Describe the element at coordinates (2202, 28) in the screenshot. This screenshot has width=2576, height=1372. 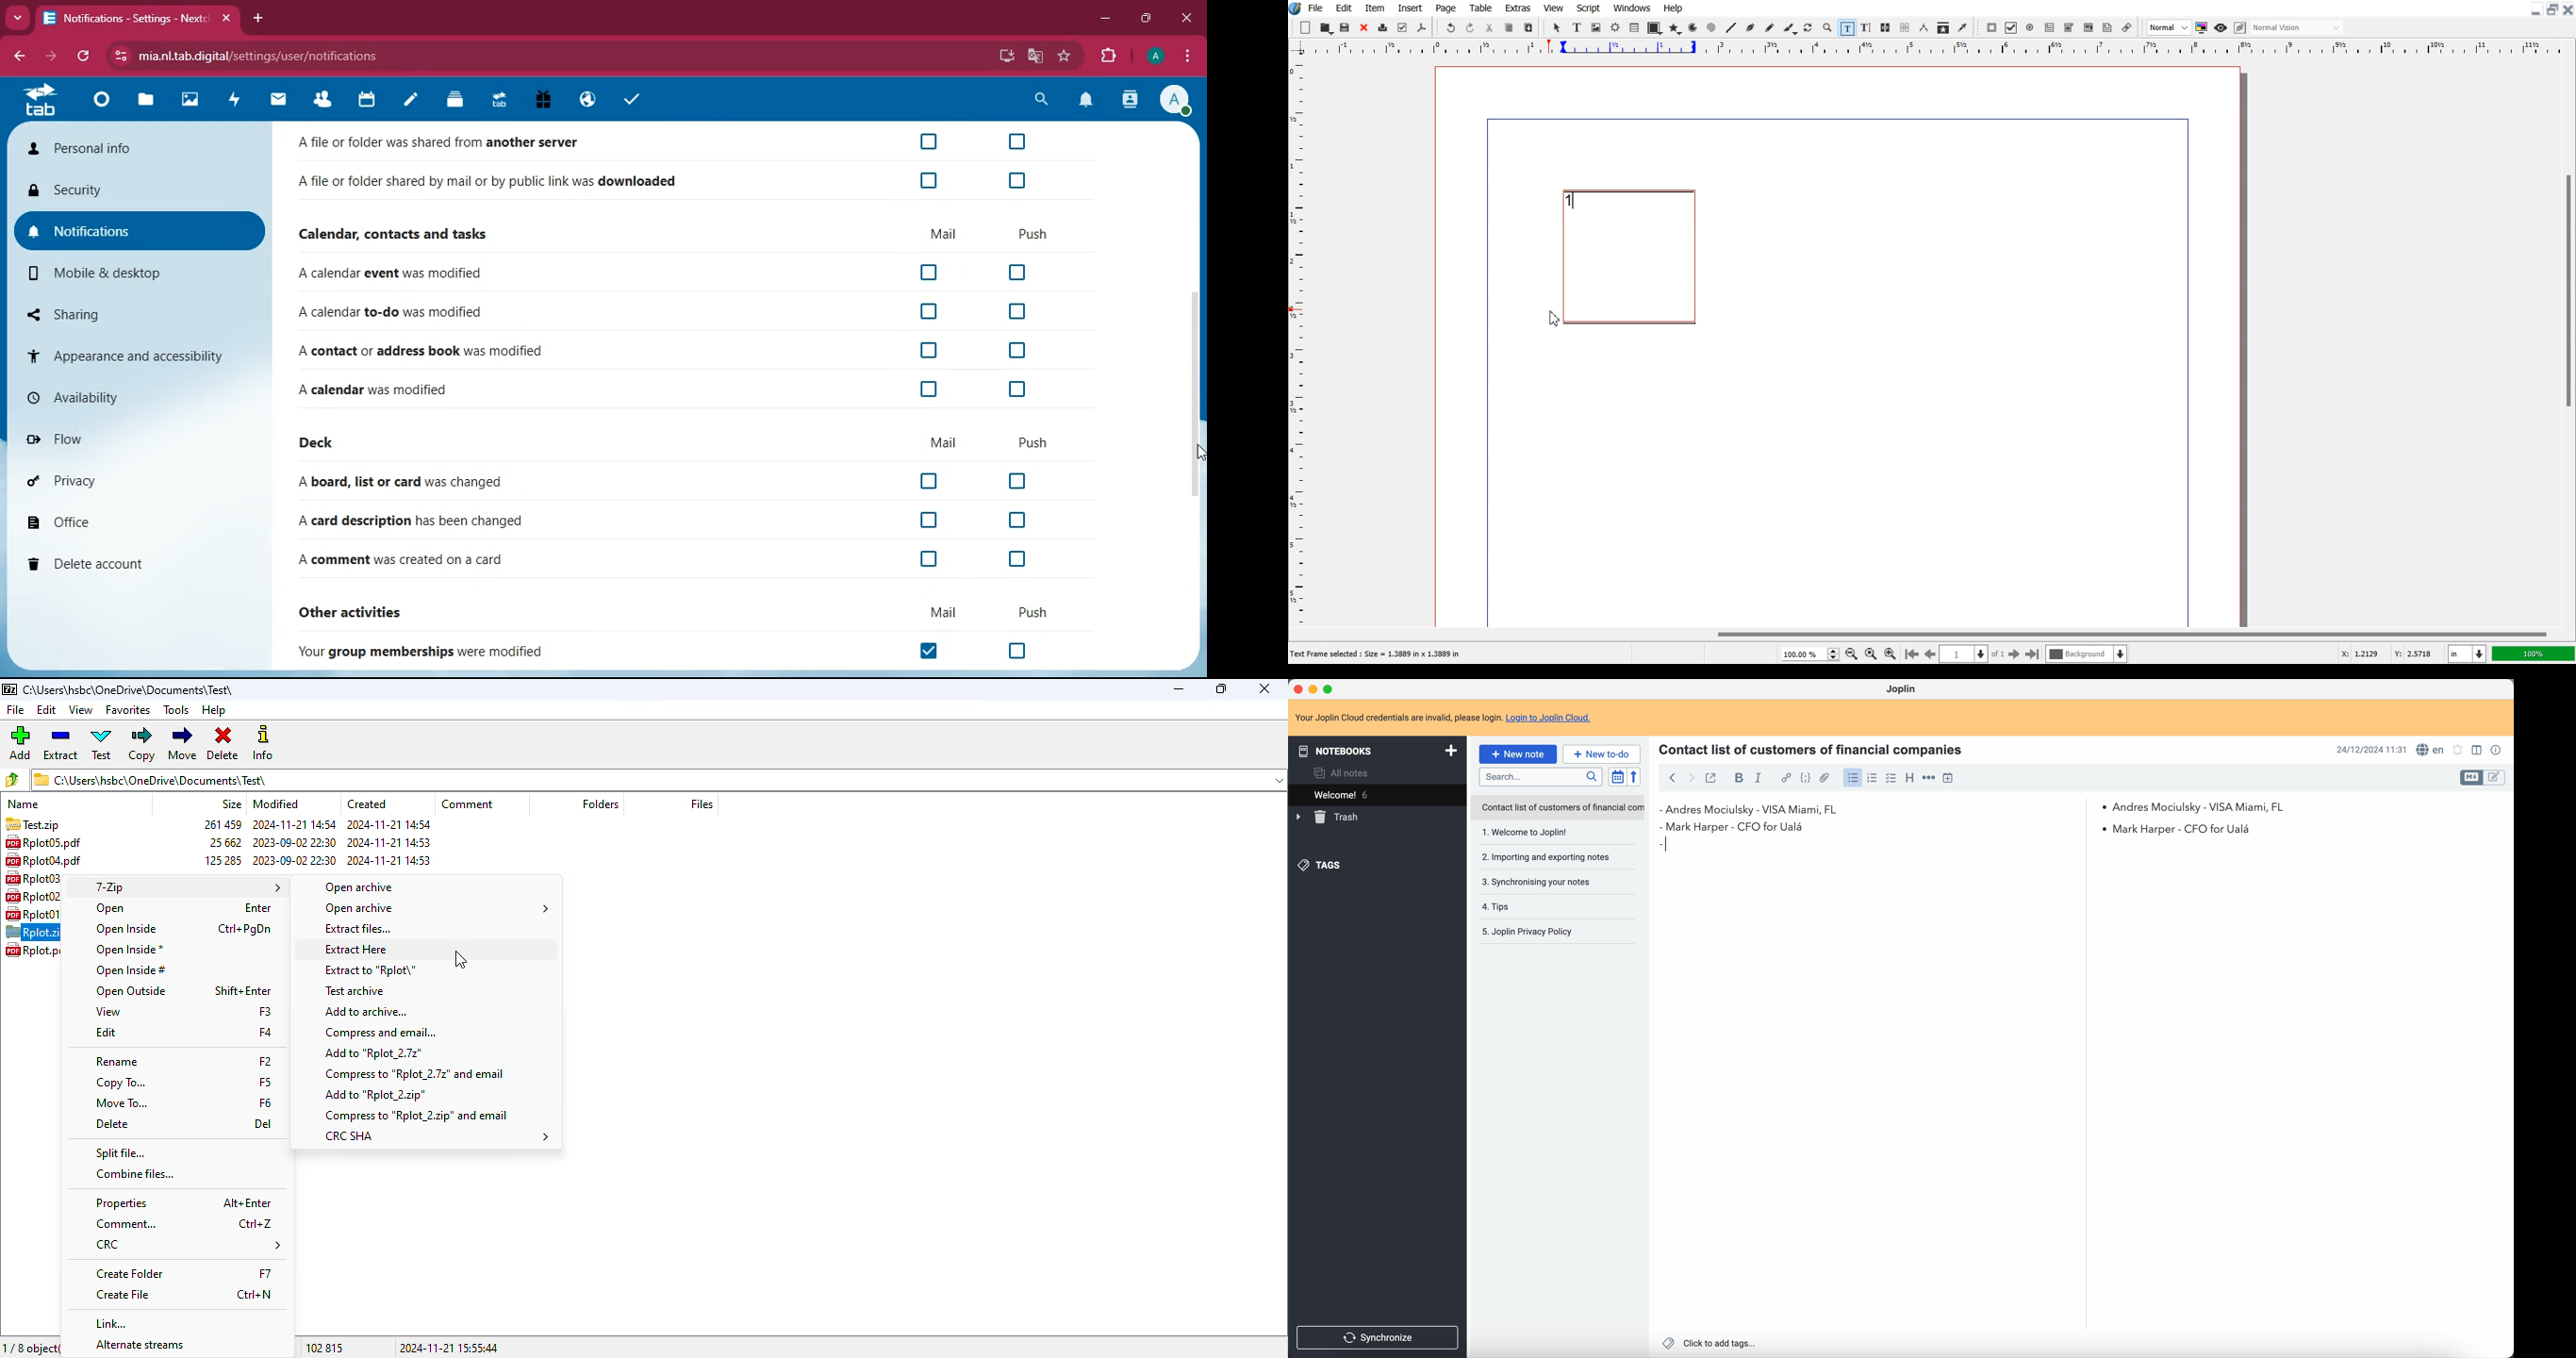
I see `Toggle color management system` at that location.